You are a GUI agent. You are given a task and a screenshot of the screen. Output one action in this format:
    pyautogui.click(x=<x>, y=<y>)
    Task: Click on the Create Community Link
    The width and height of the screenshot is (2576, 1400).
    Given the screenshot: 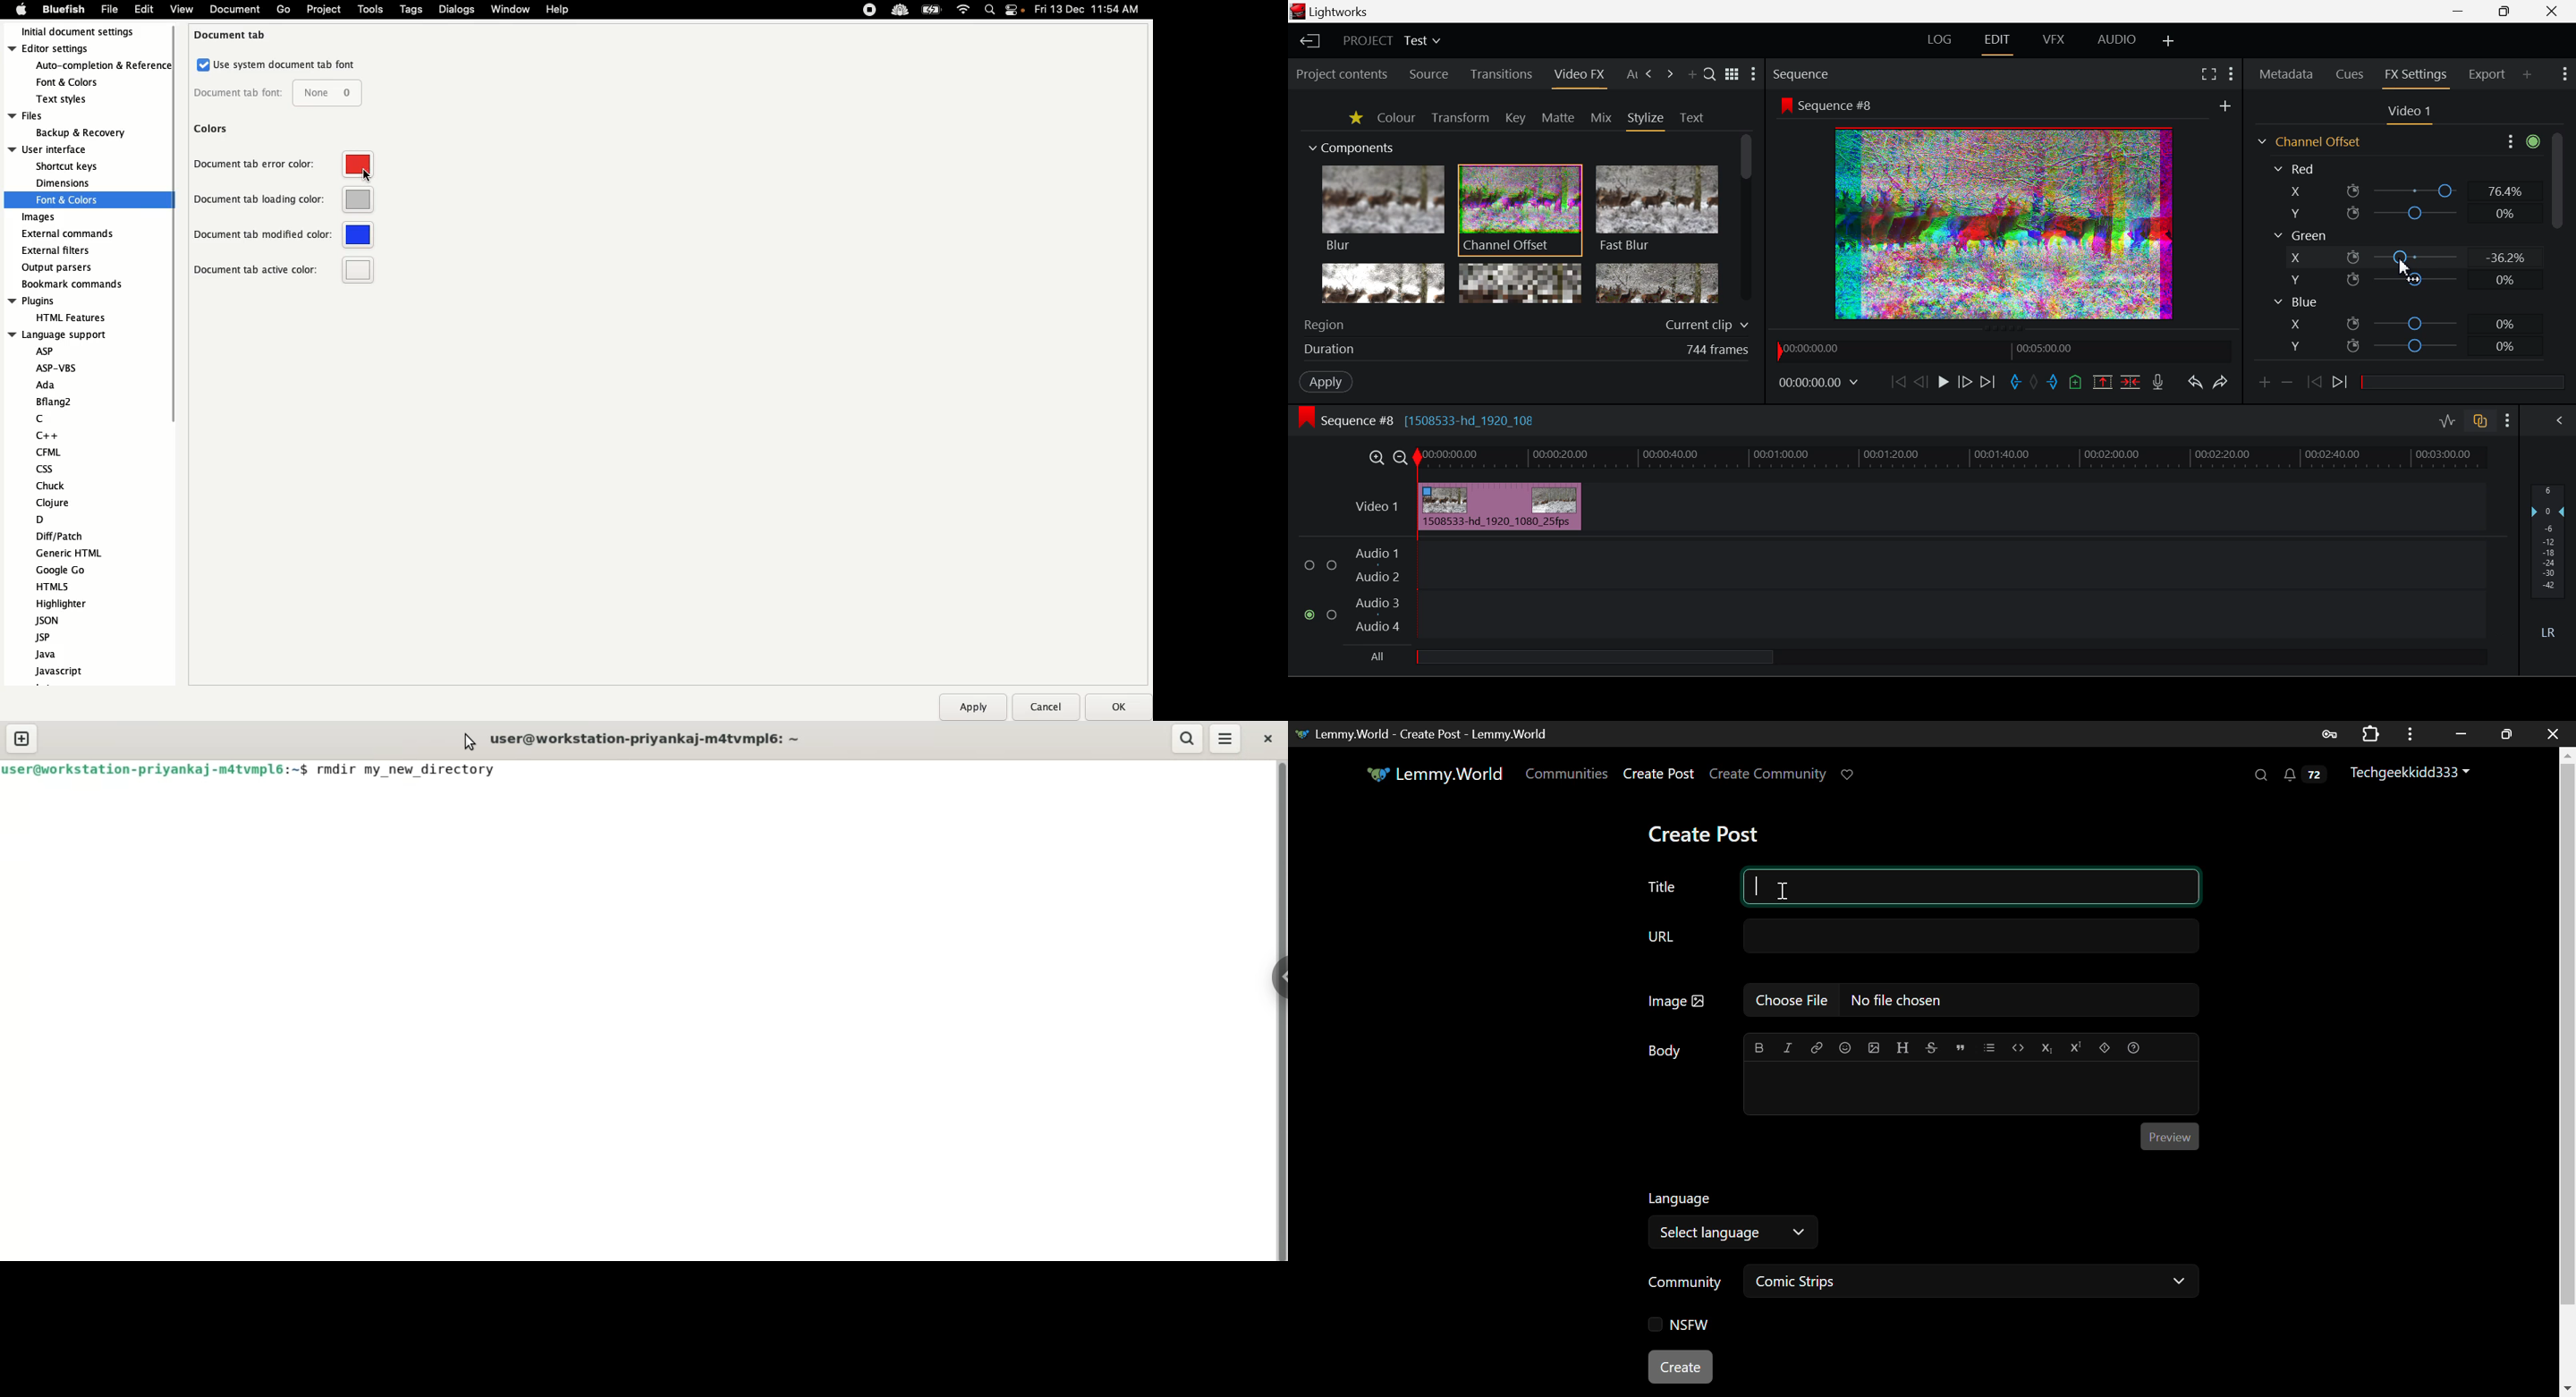 What is the action you would take?
    pyautogui.click(x=1770, y=776)
    